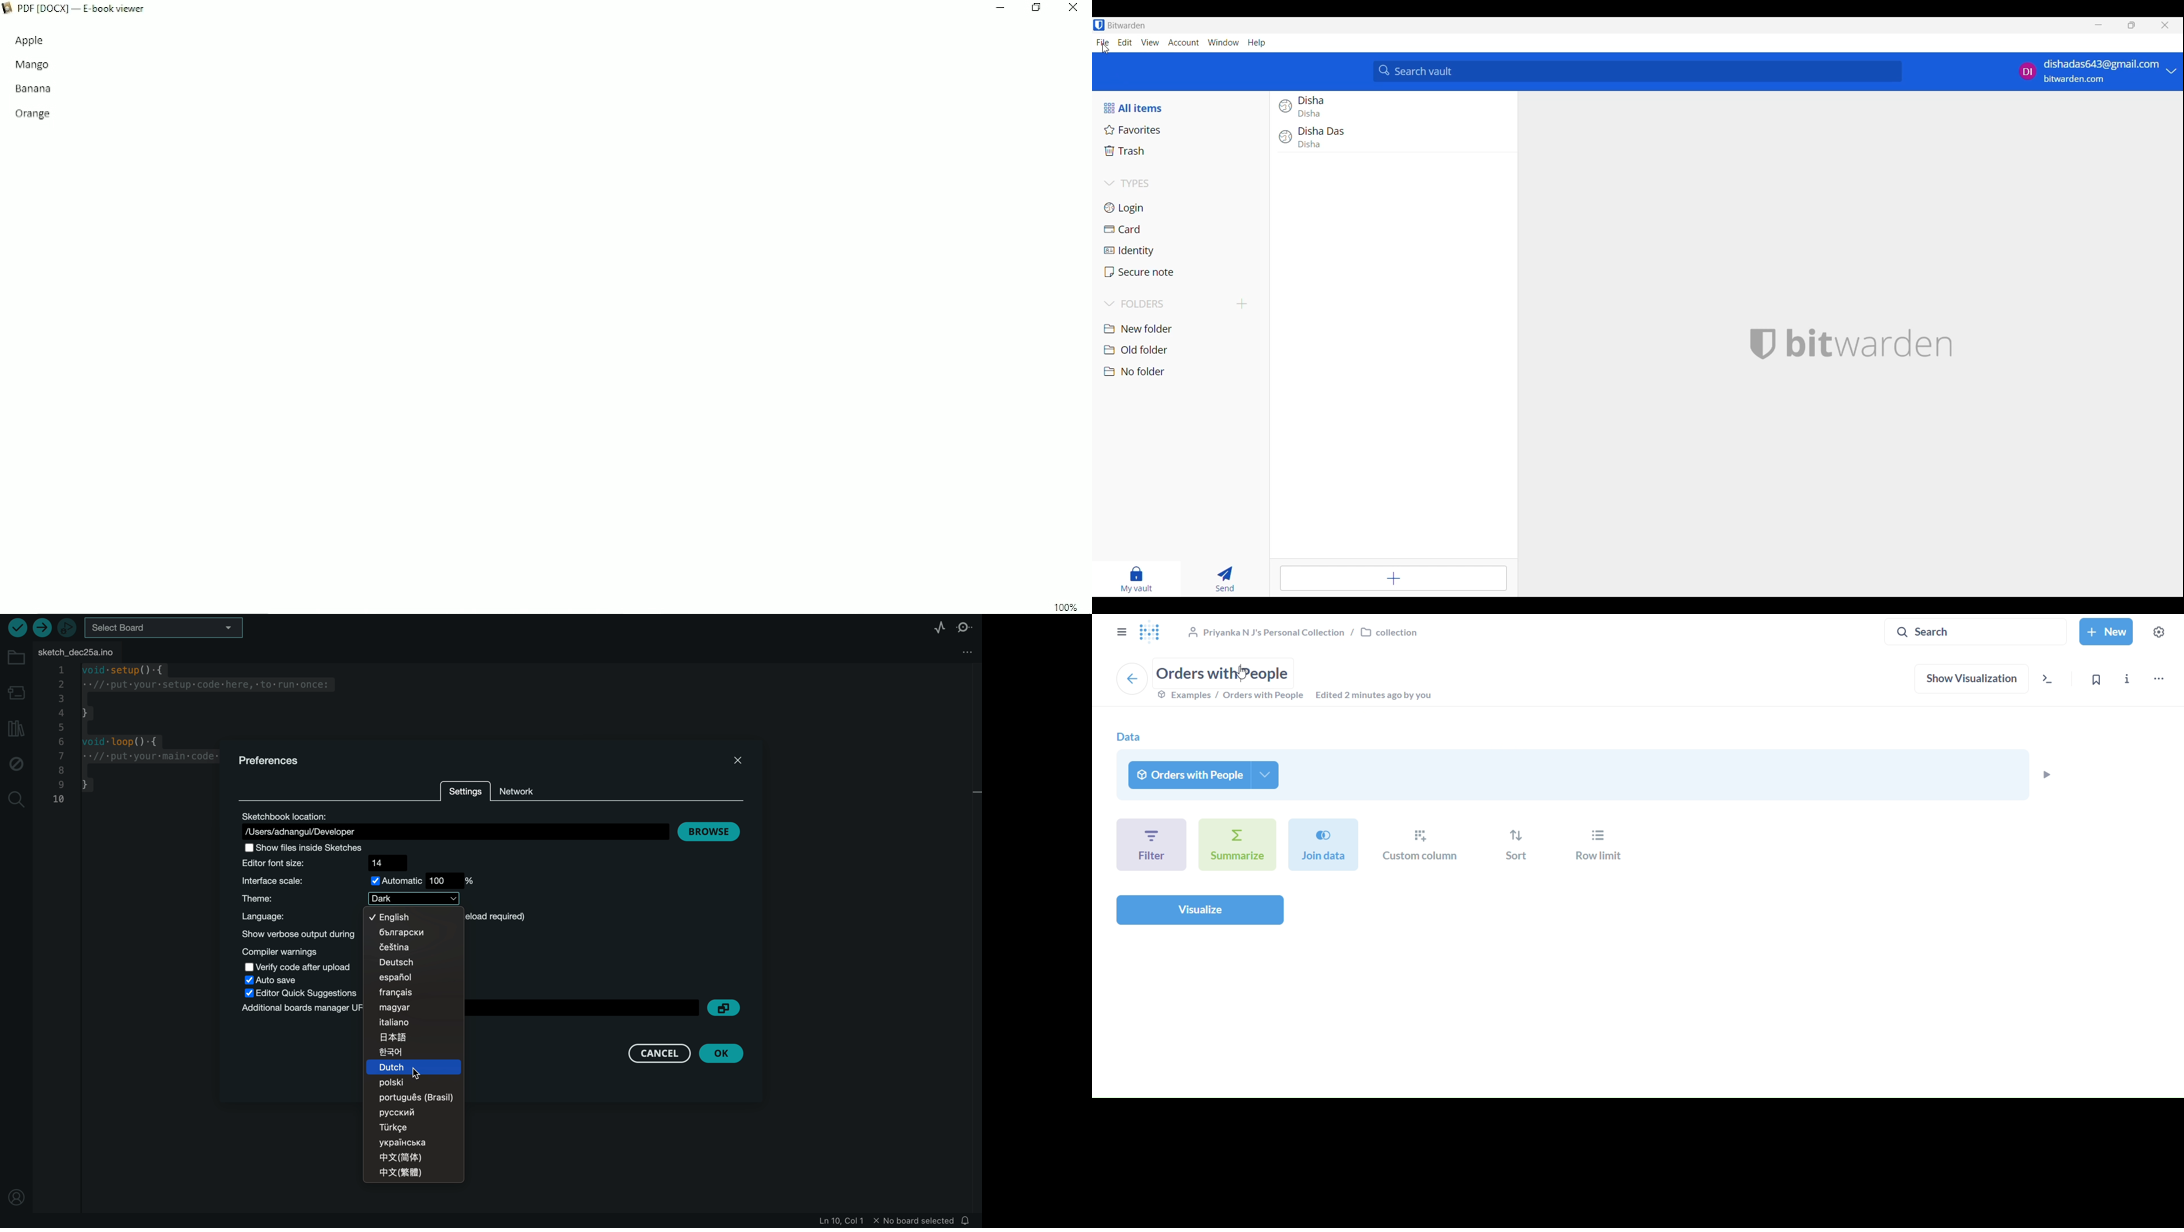 The image size is (2184, 1232). What do you see at coordinates (998, 8) in the screenshot?
I see `Minimize` at bounding box center [998, 8].